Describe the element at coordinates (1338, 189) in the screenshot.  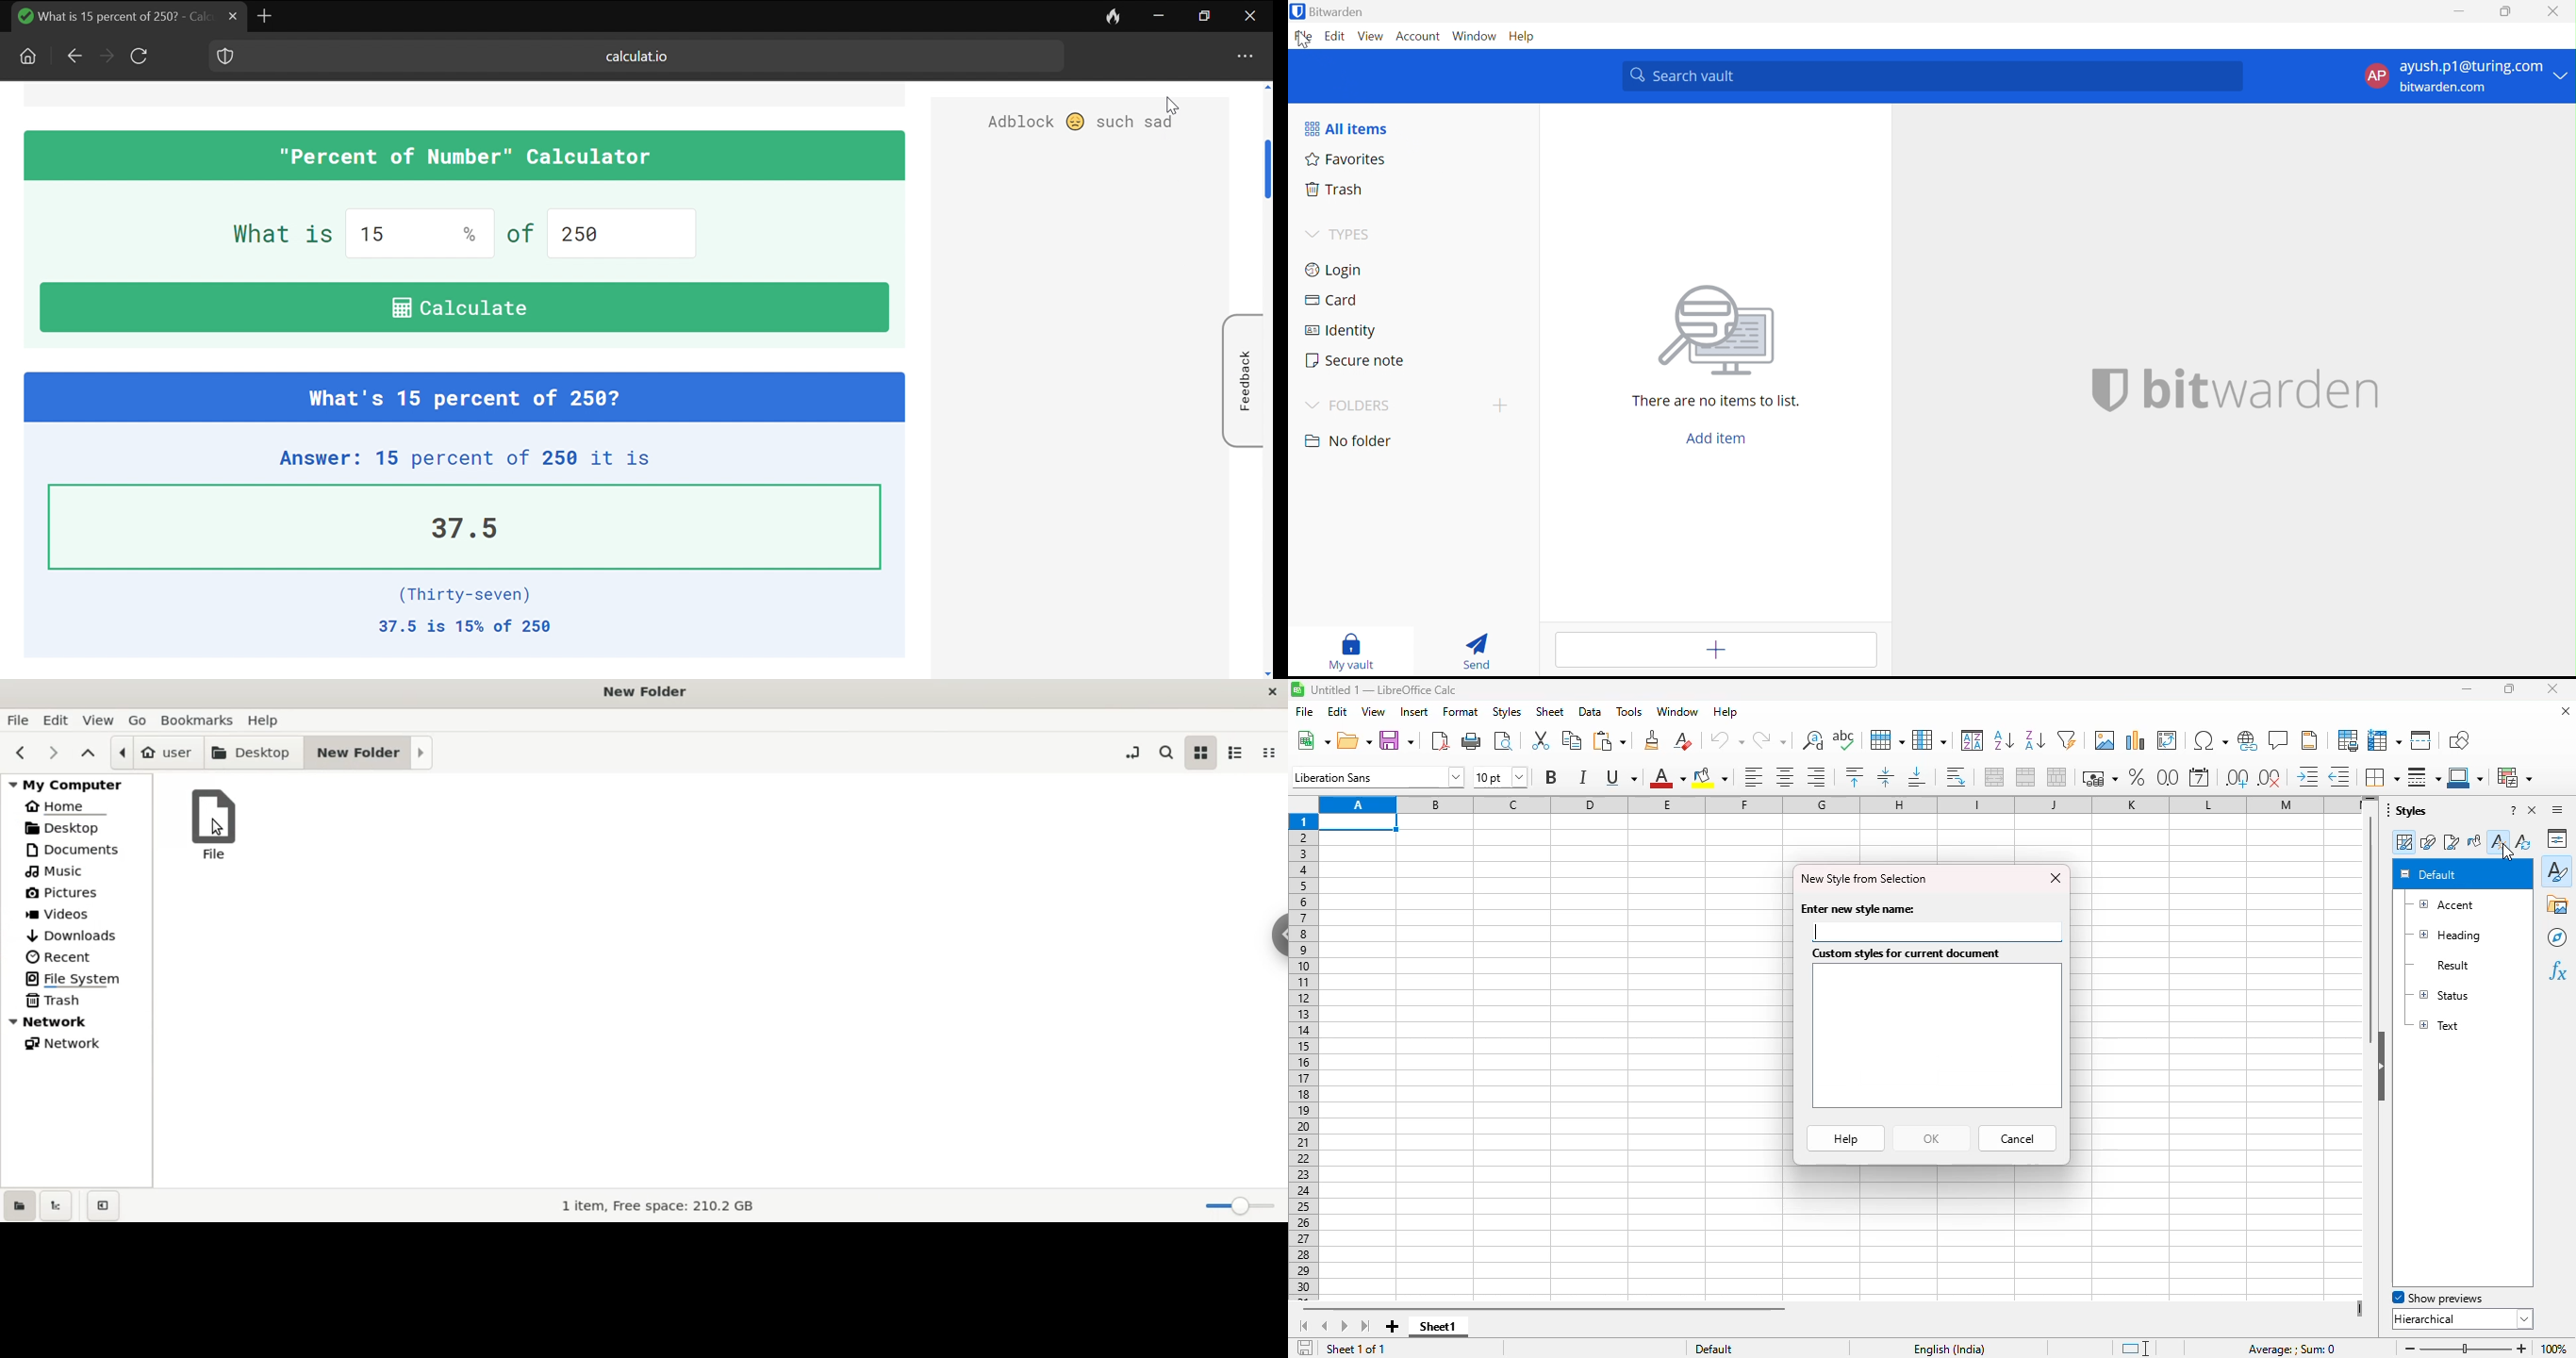
I see `Trash` at that location.